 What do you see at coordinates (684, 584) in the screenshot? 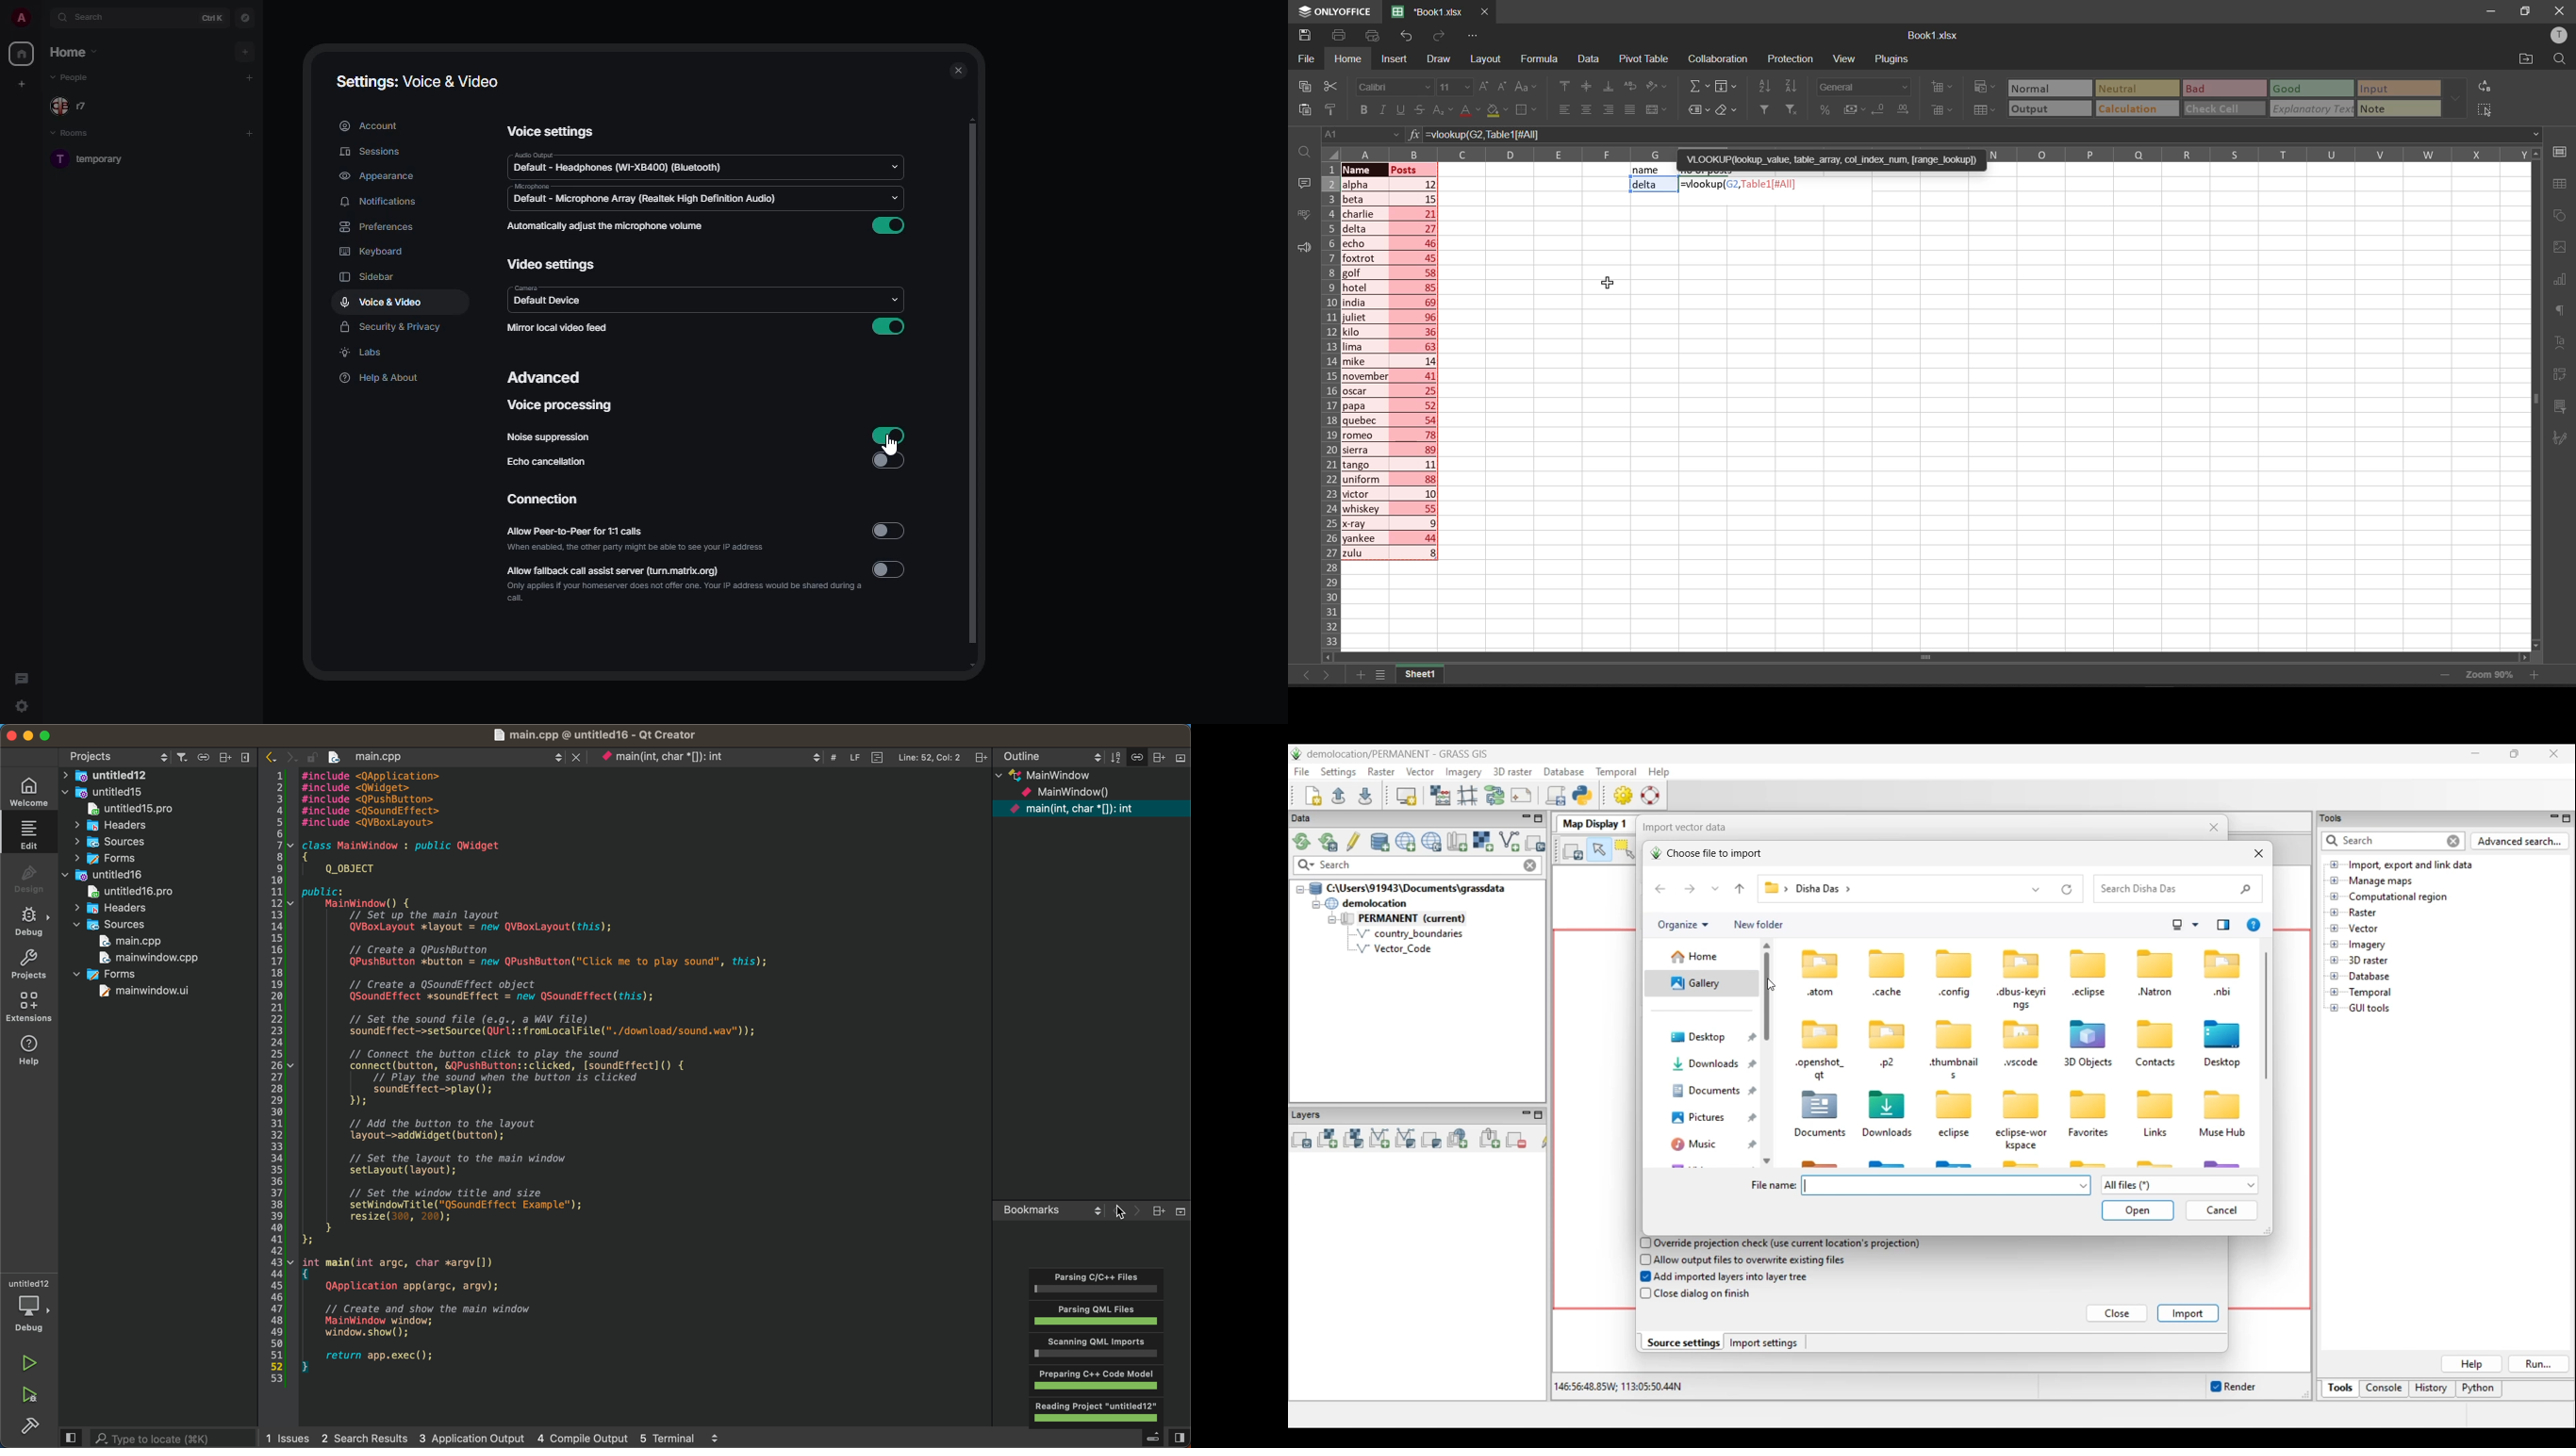
I see `allow fallback call assist server` at bounding box center [684, 584].